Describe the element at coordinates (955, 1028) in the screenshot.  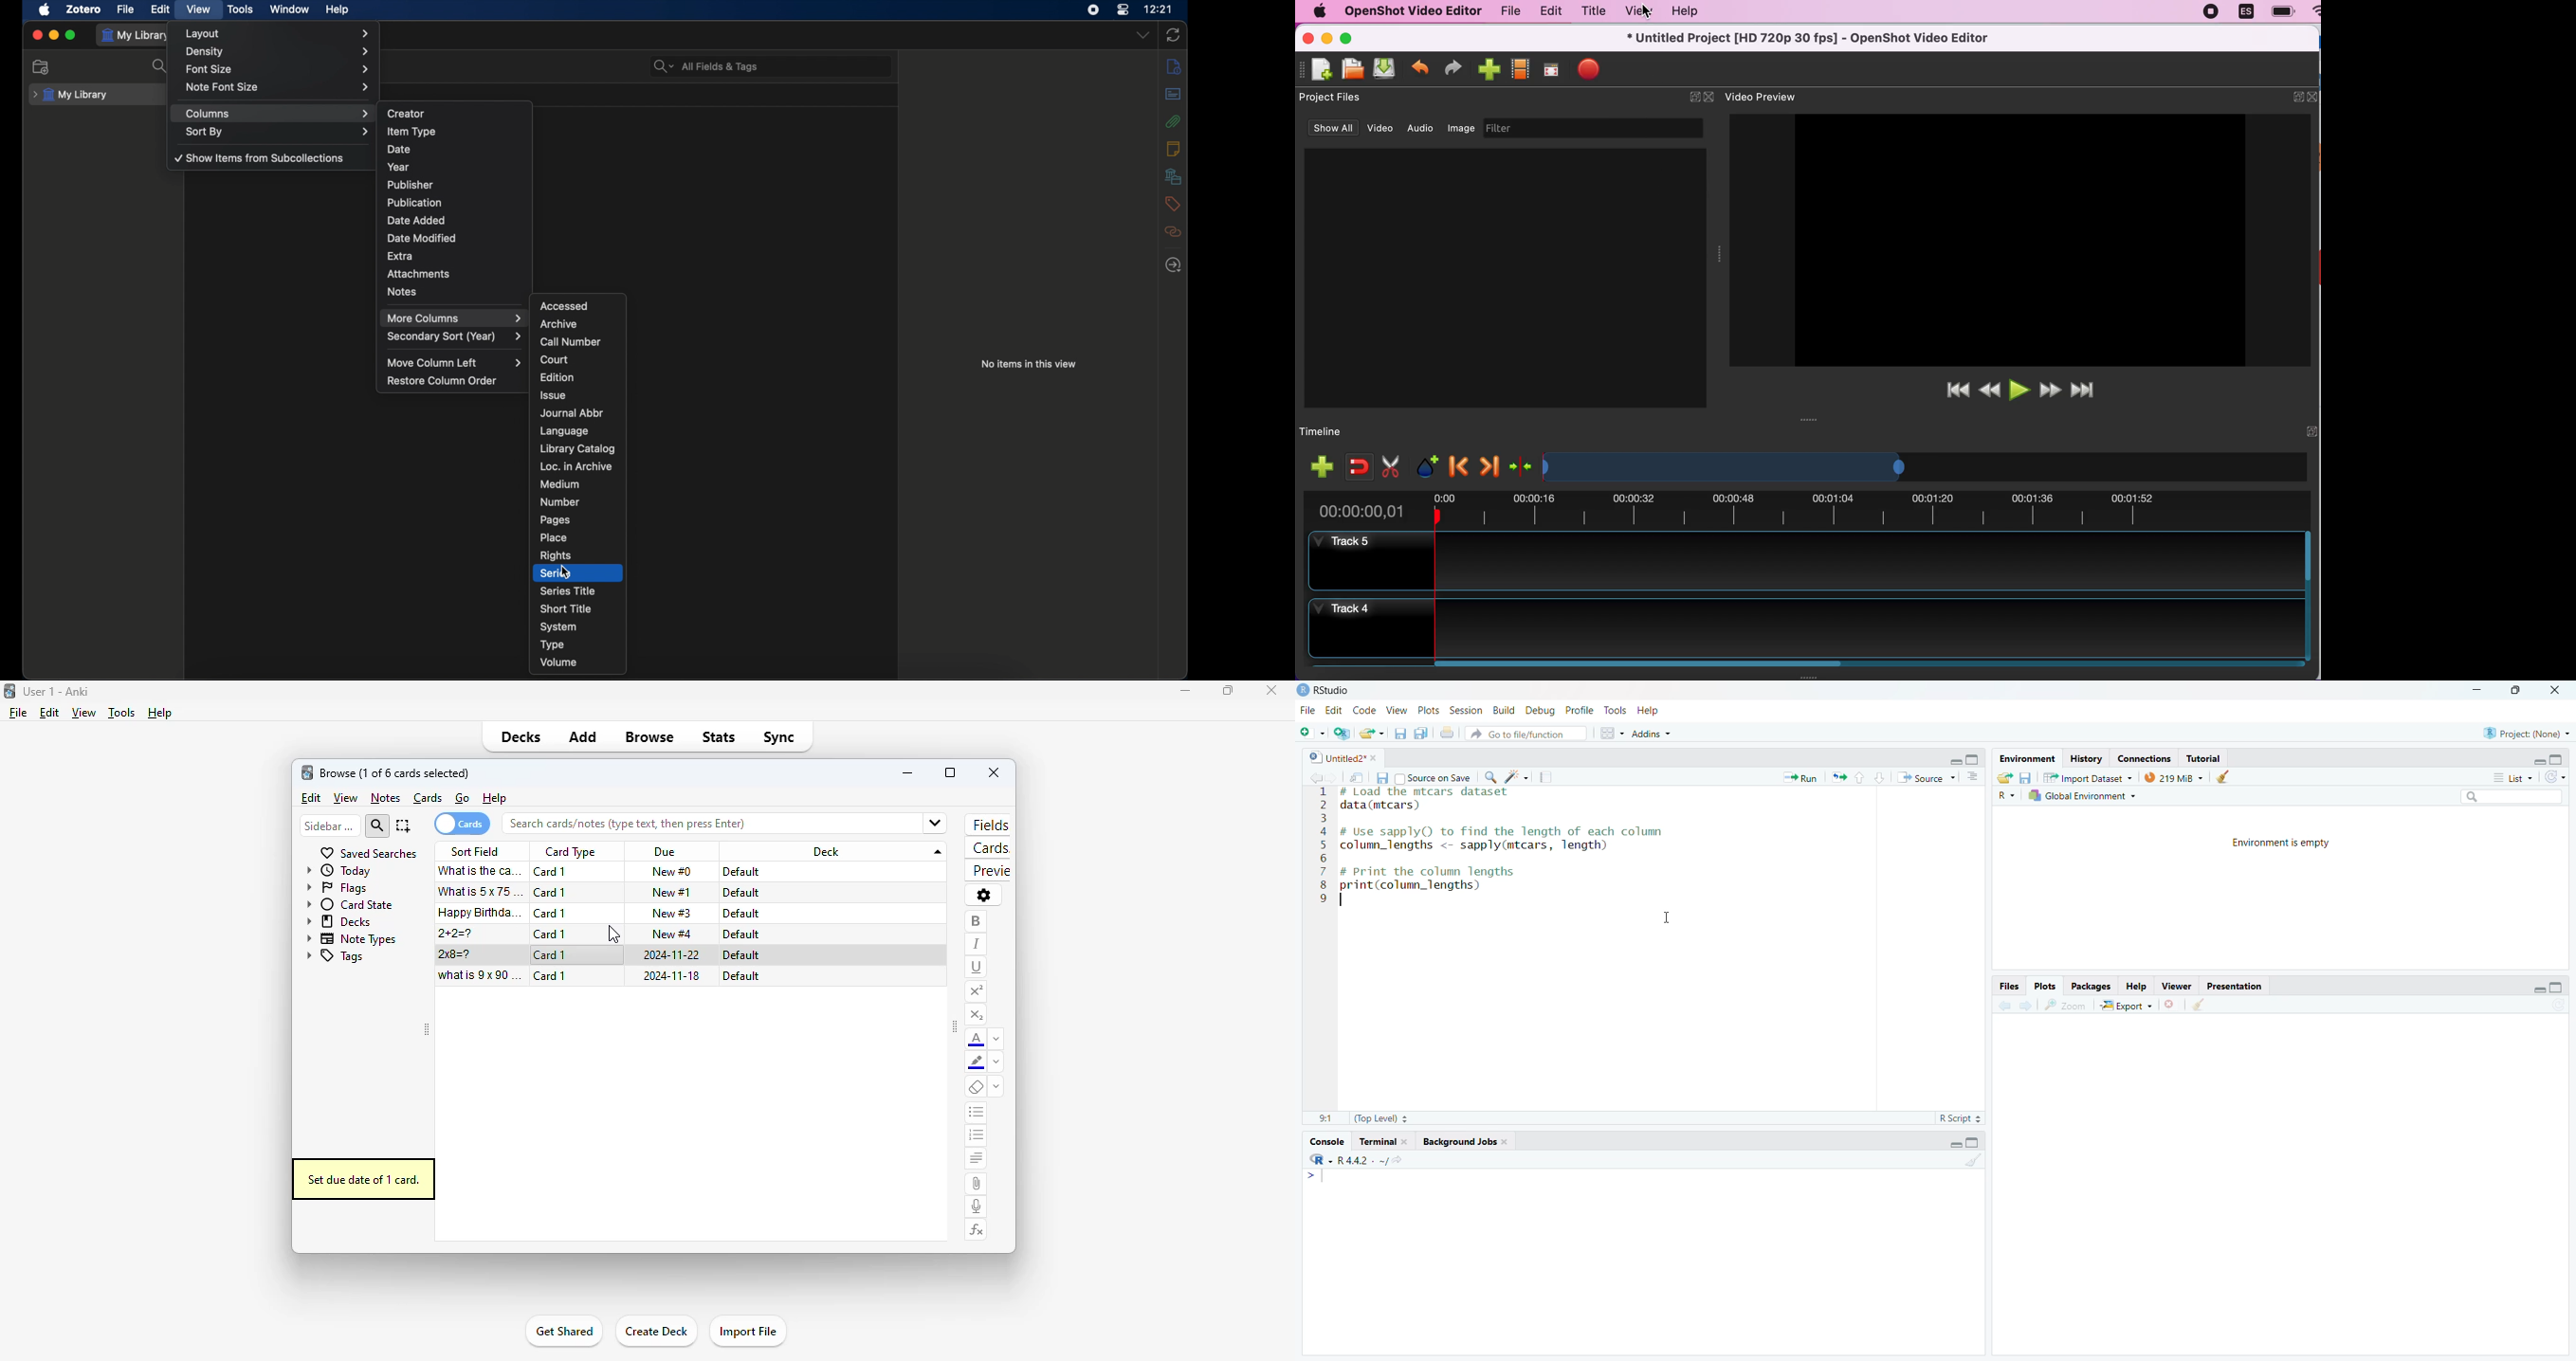
I see `toggle sidebar` at that location.